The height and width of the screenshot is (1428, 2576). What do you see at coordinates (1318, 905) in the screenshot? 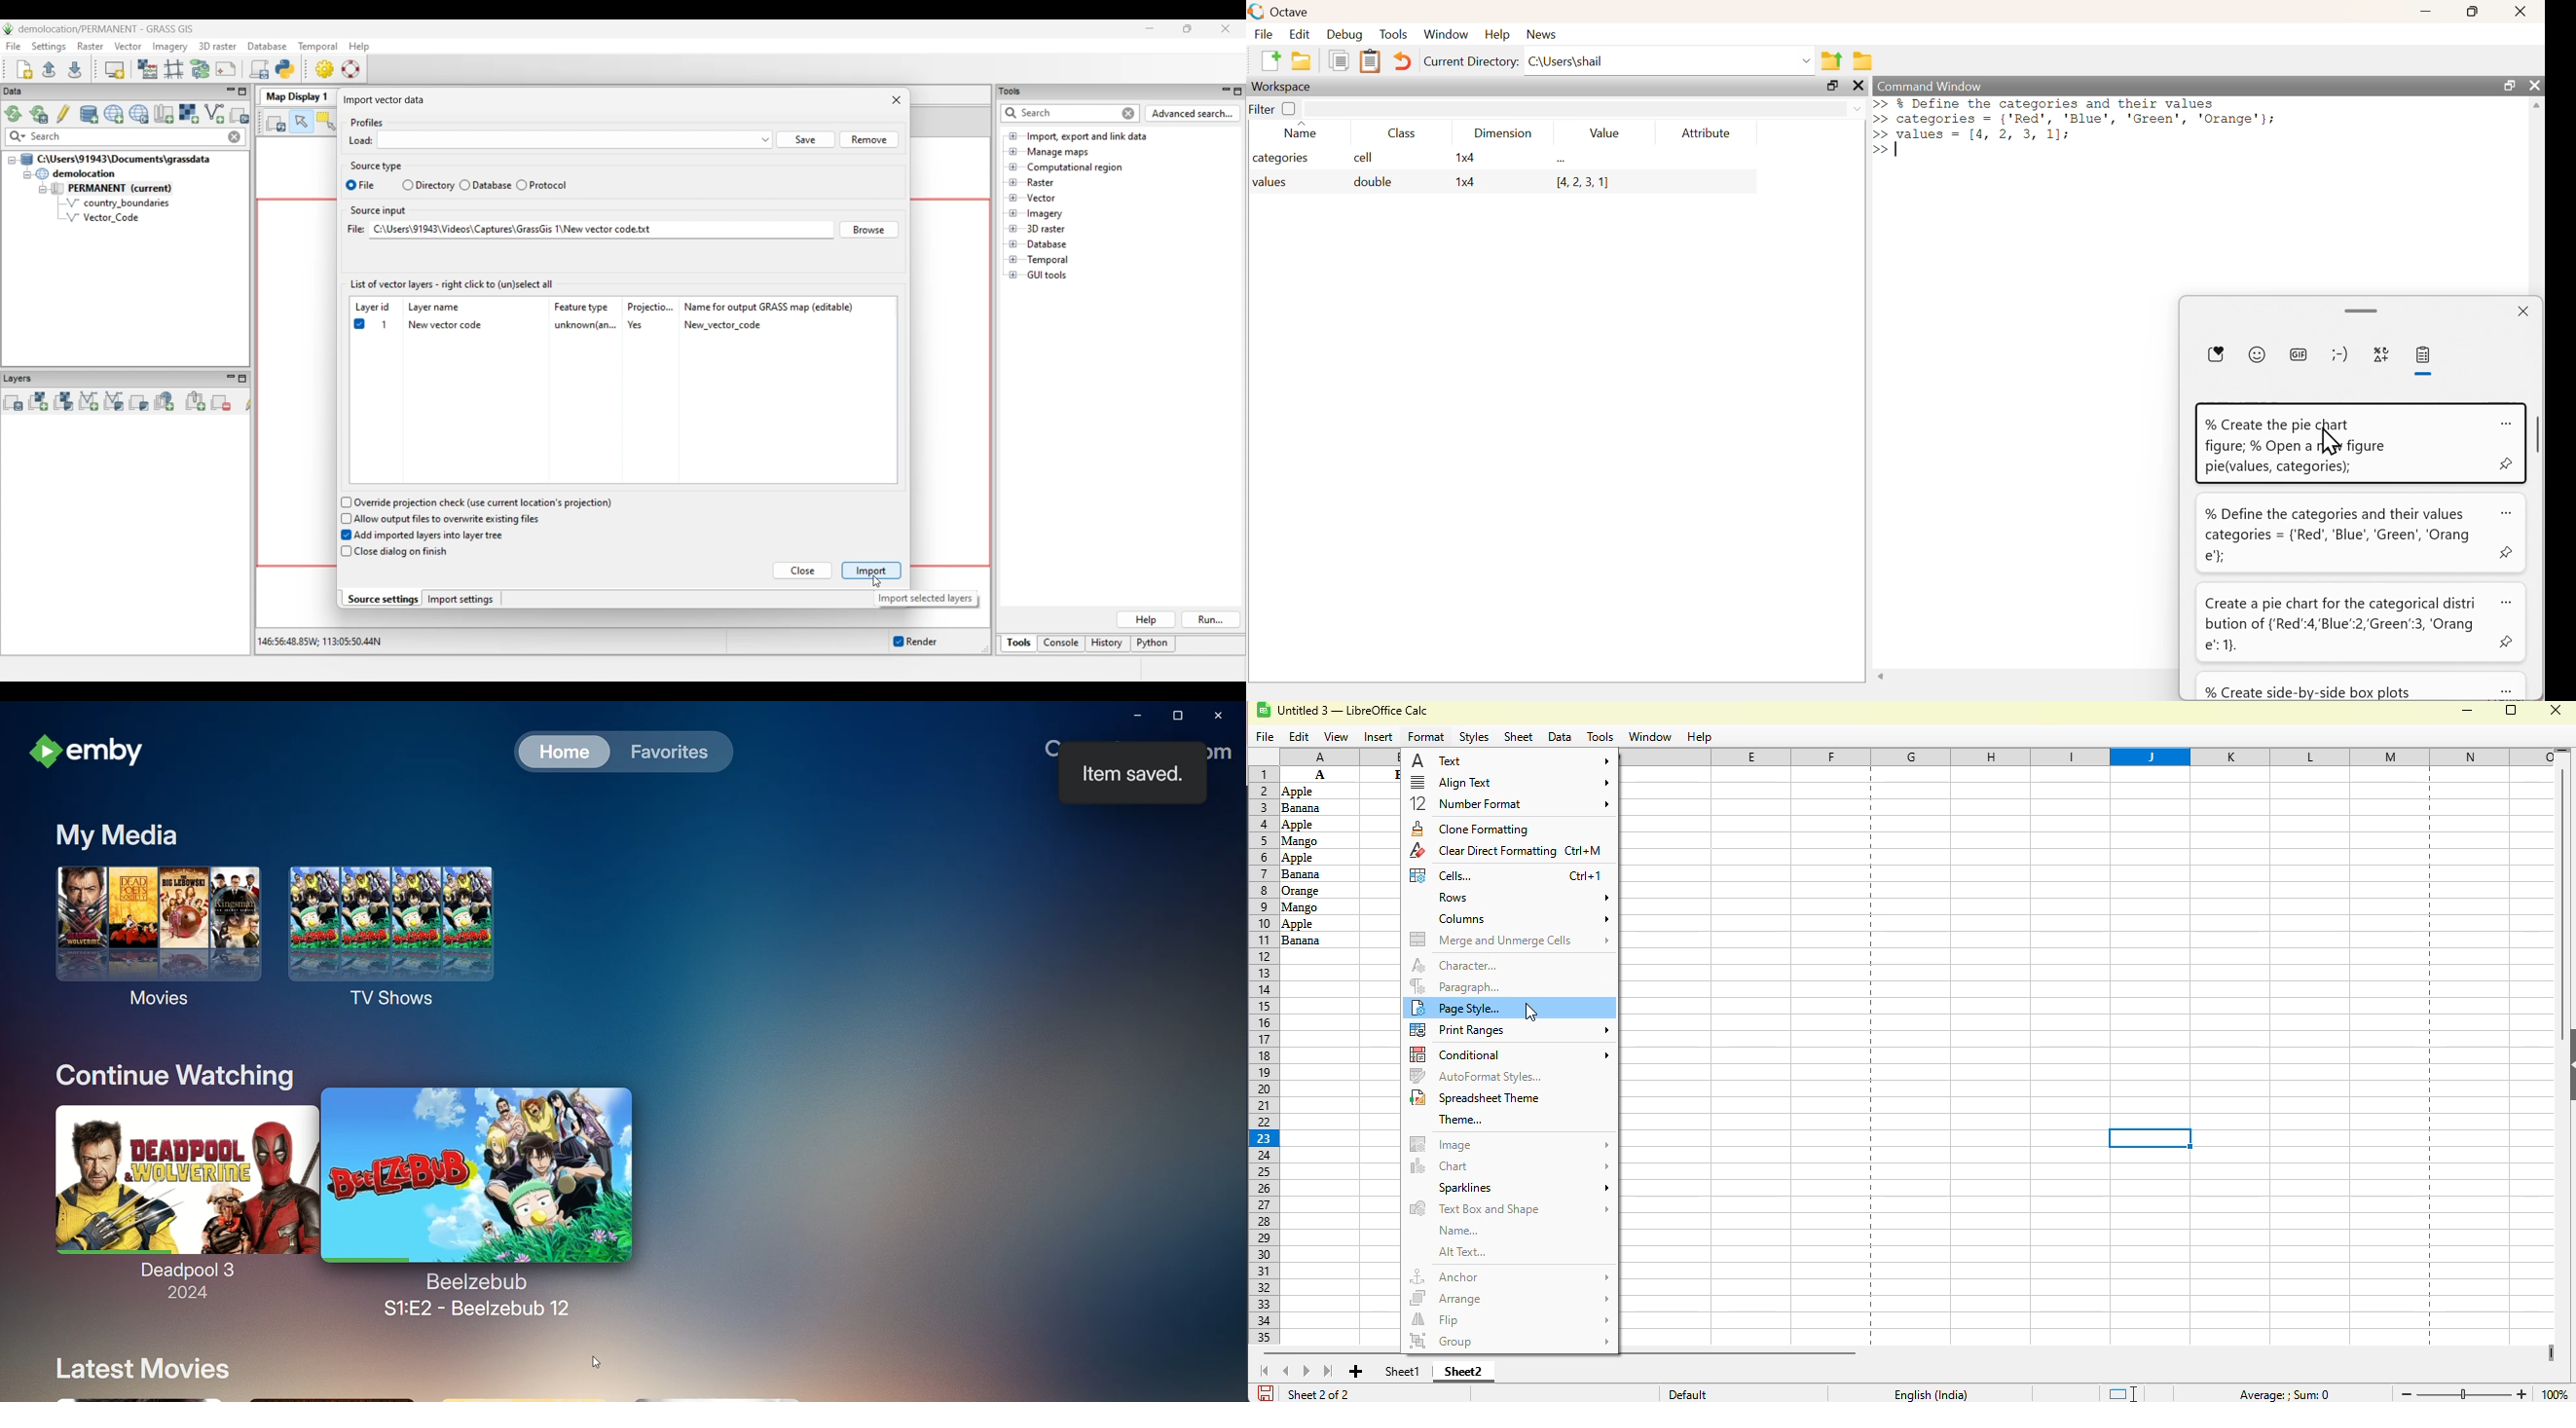
I see `` at bounding box center [1318, 905].